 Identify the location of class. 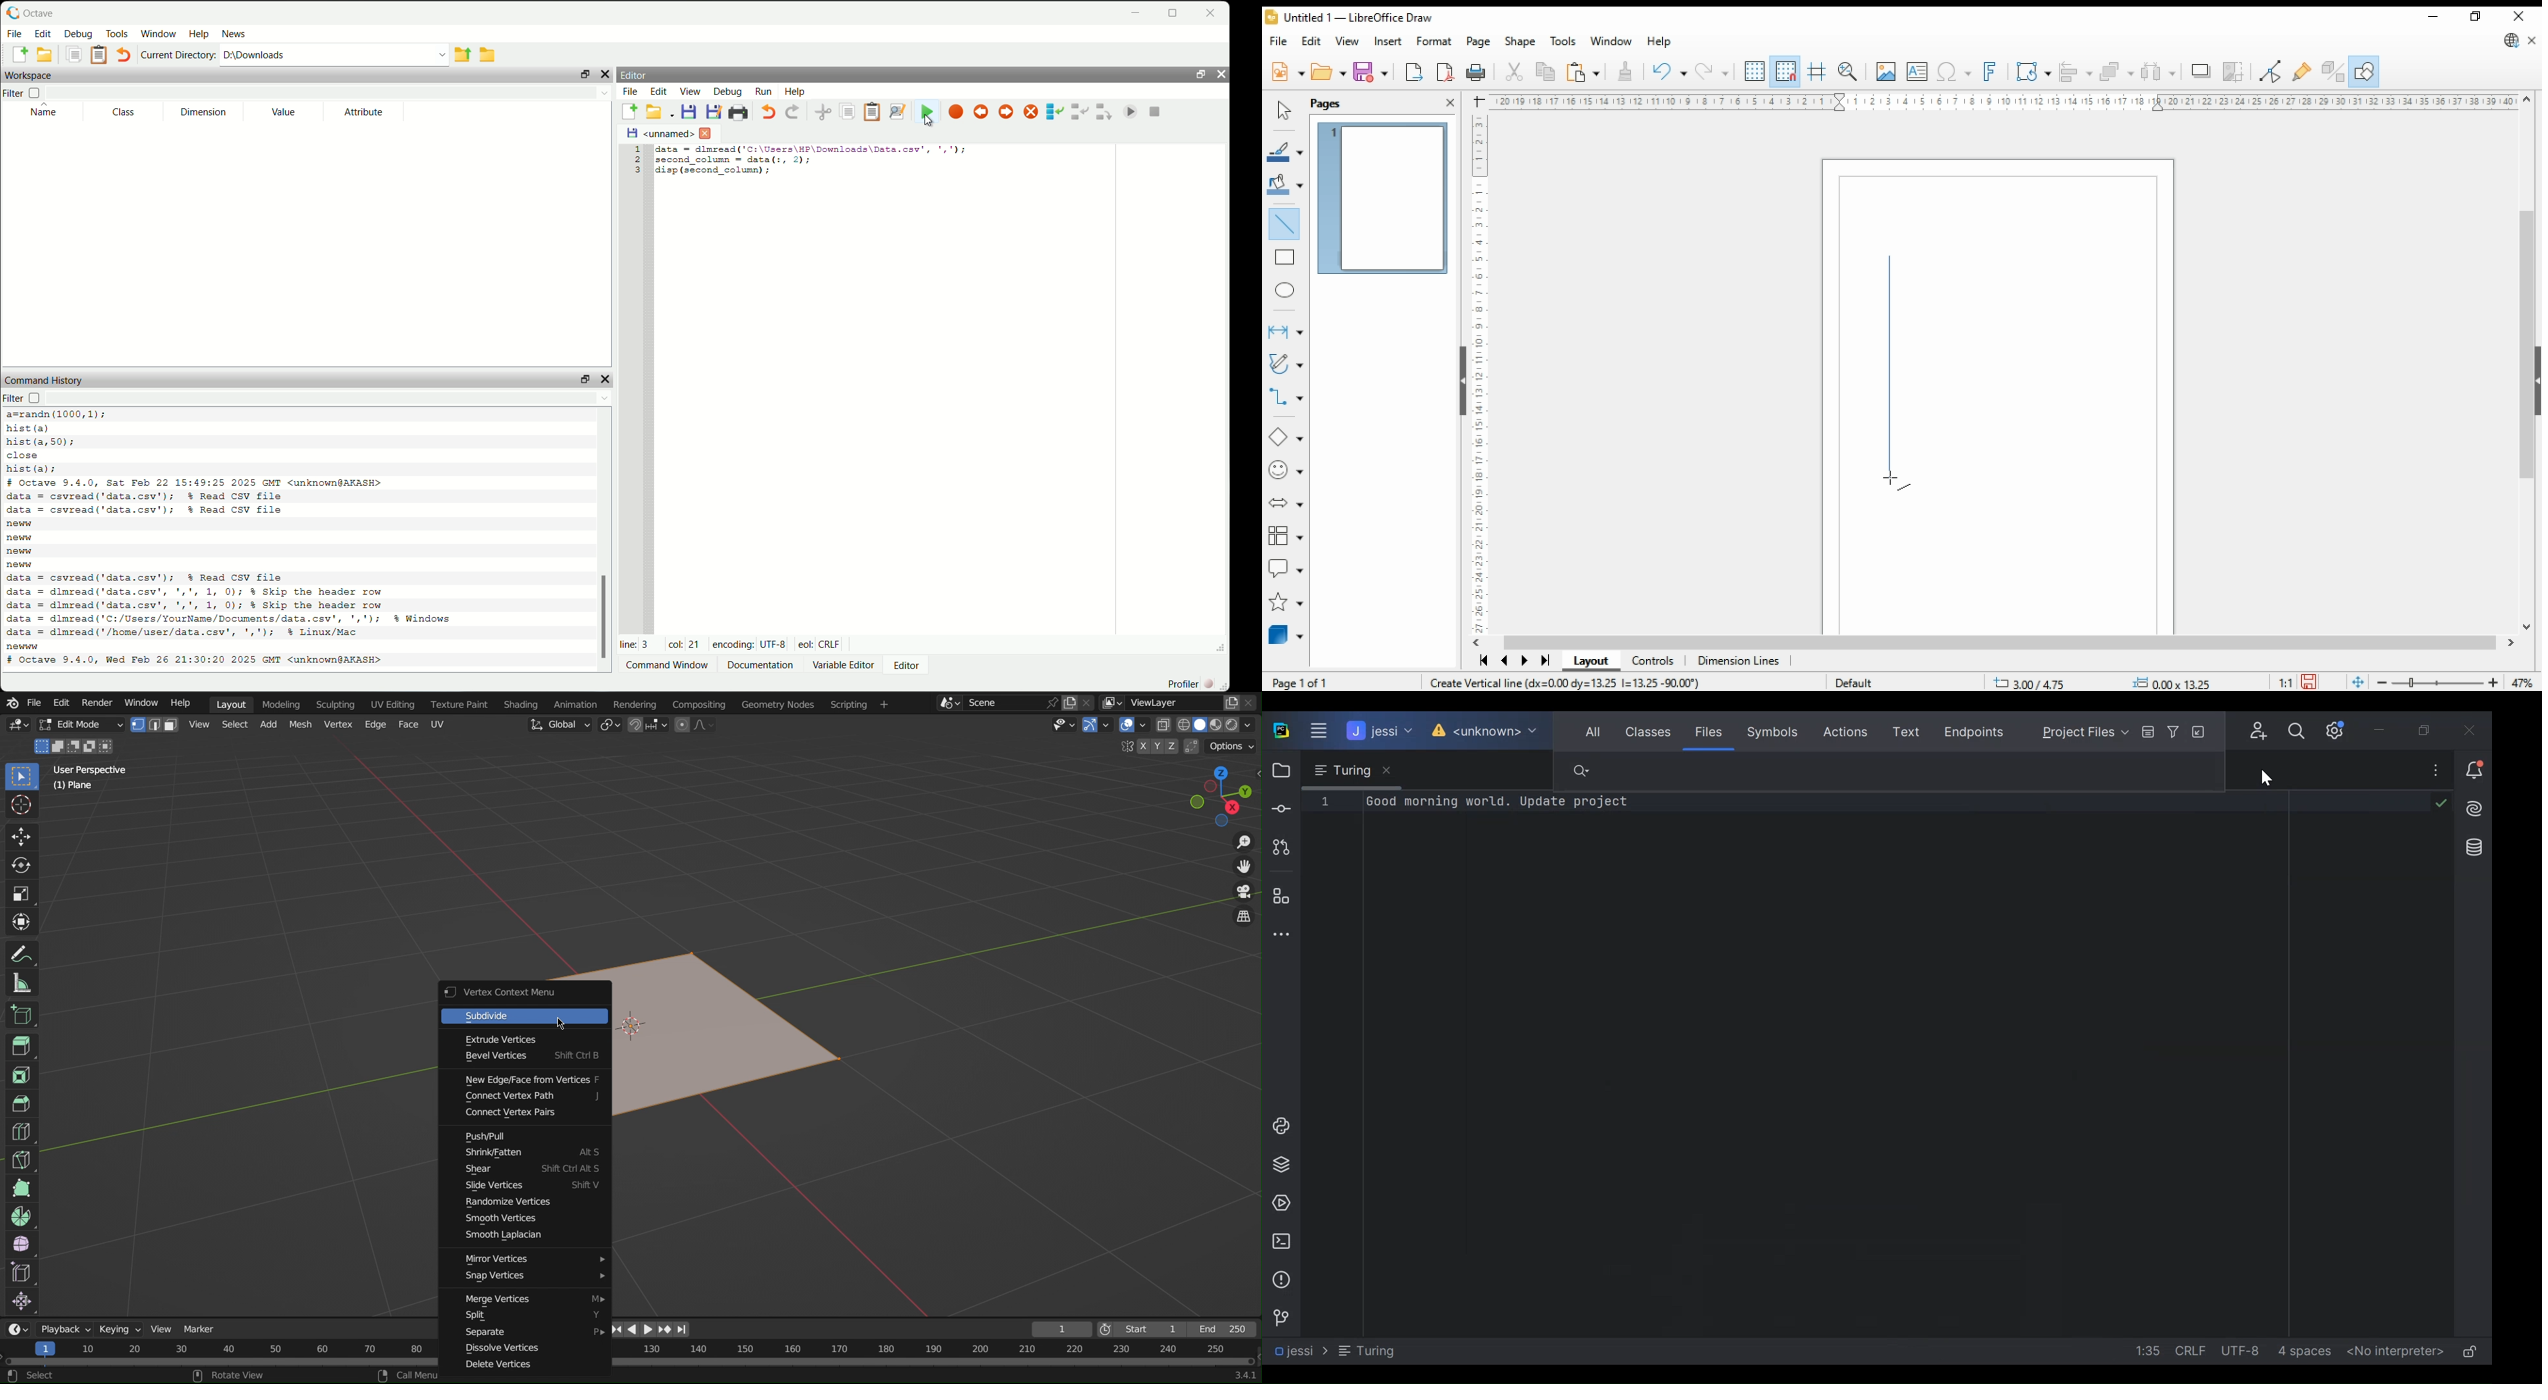
(122, 113).